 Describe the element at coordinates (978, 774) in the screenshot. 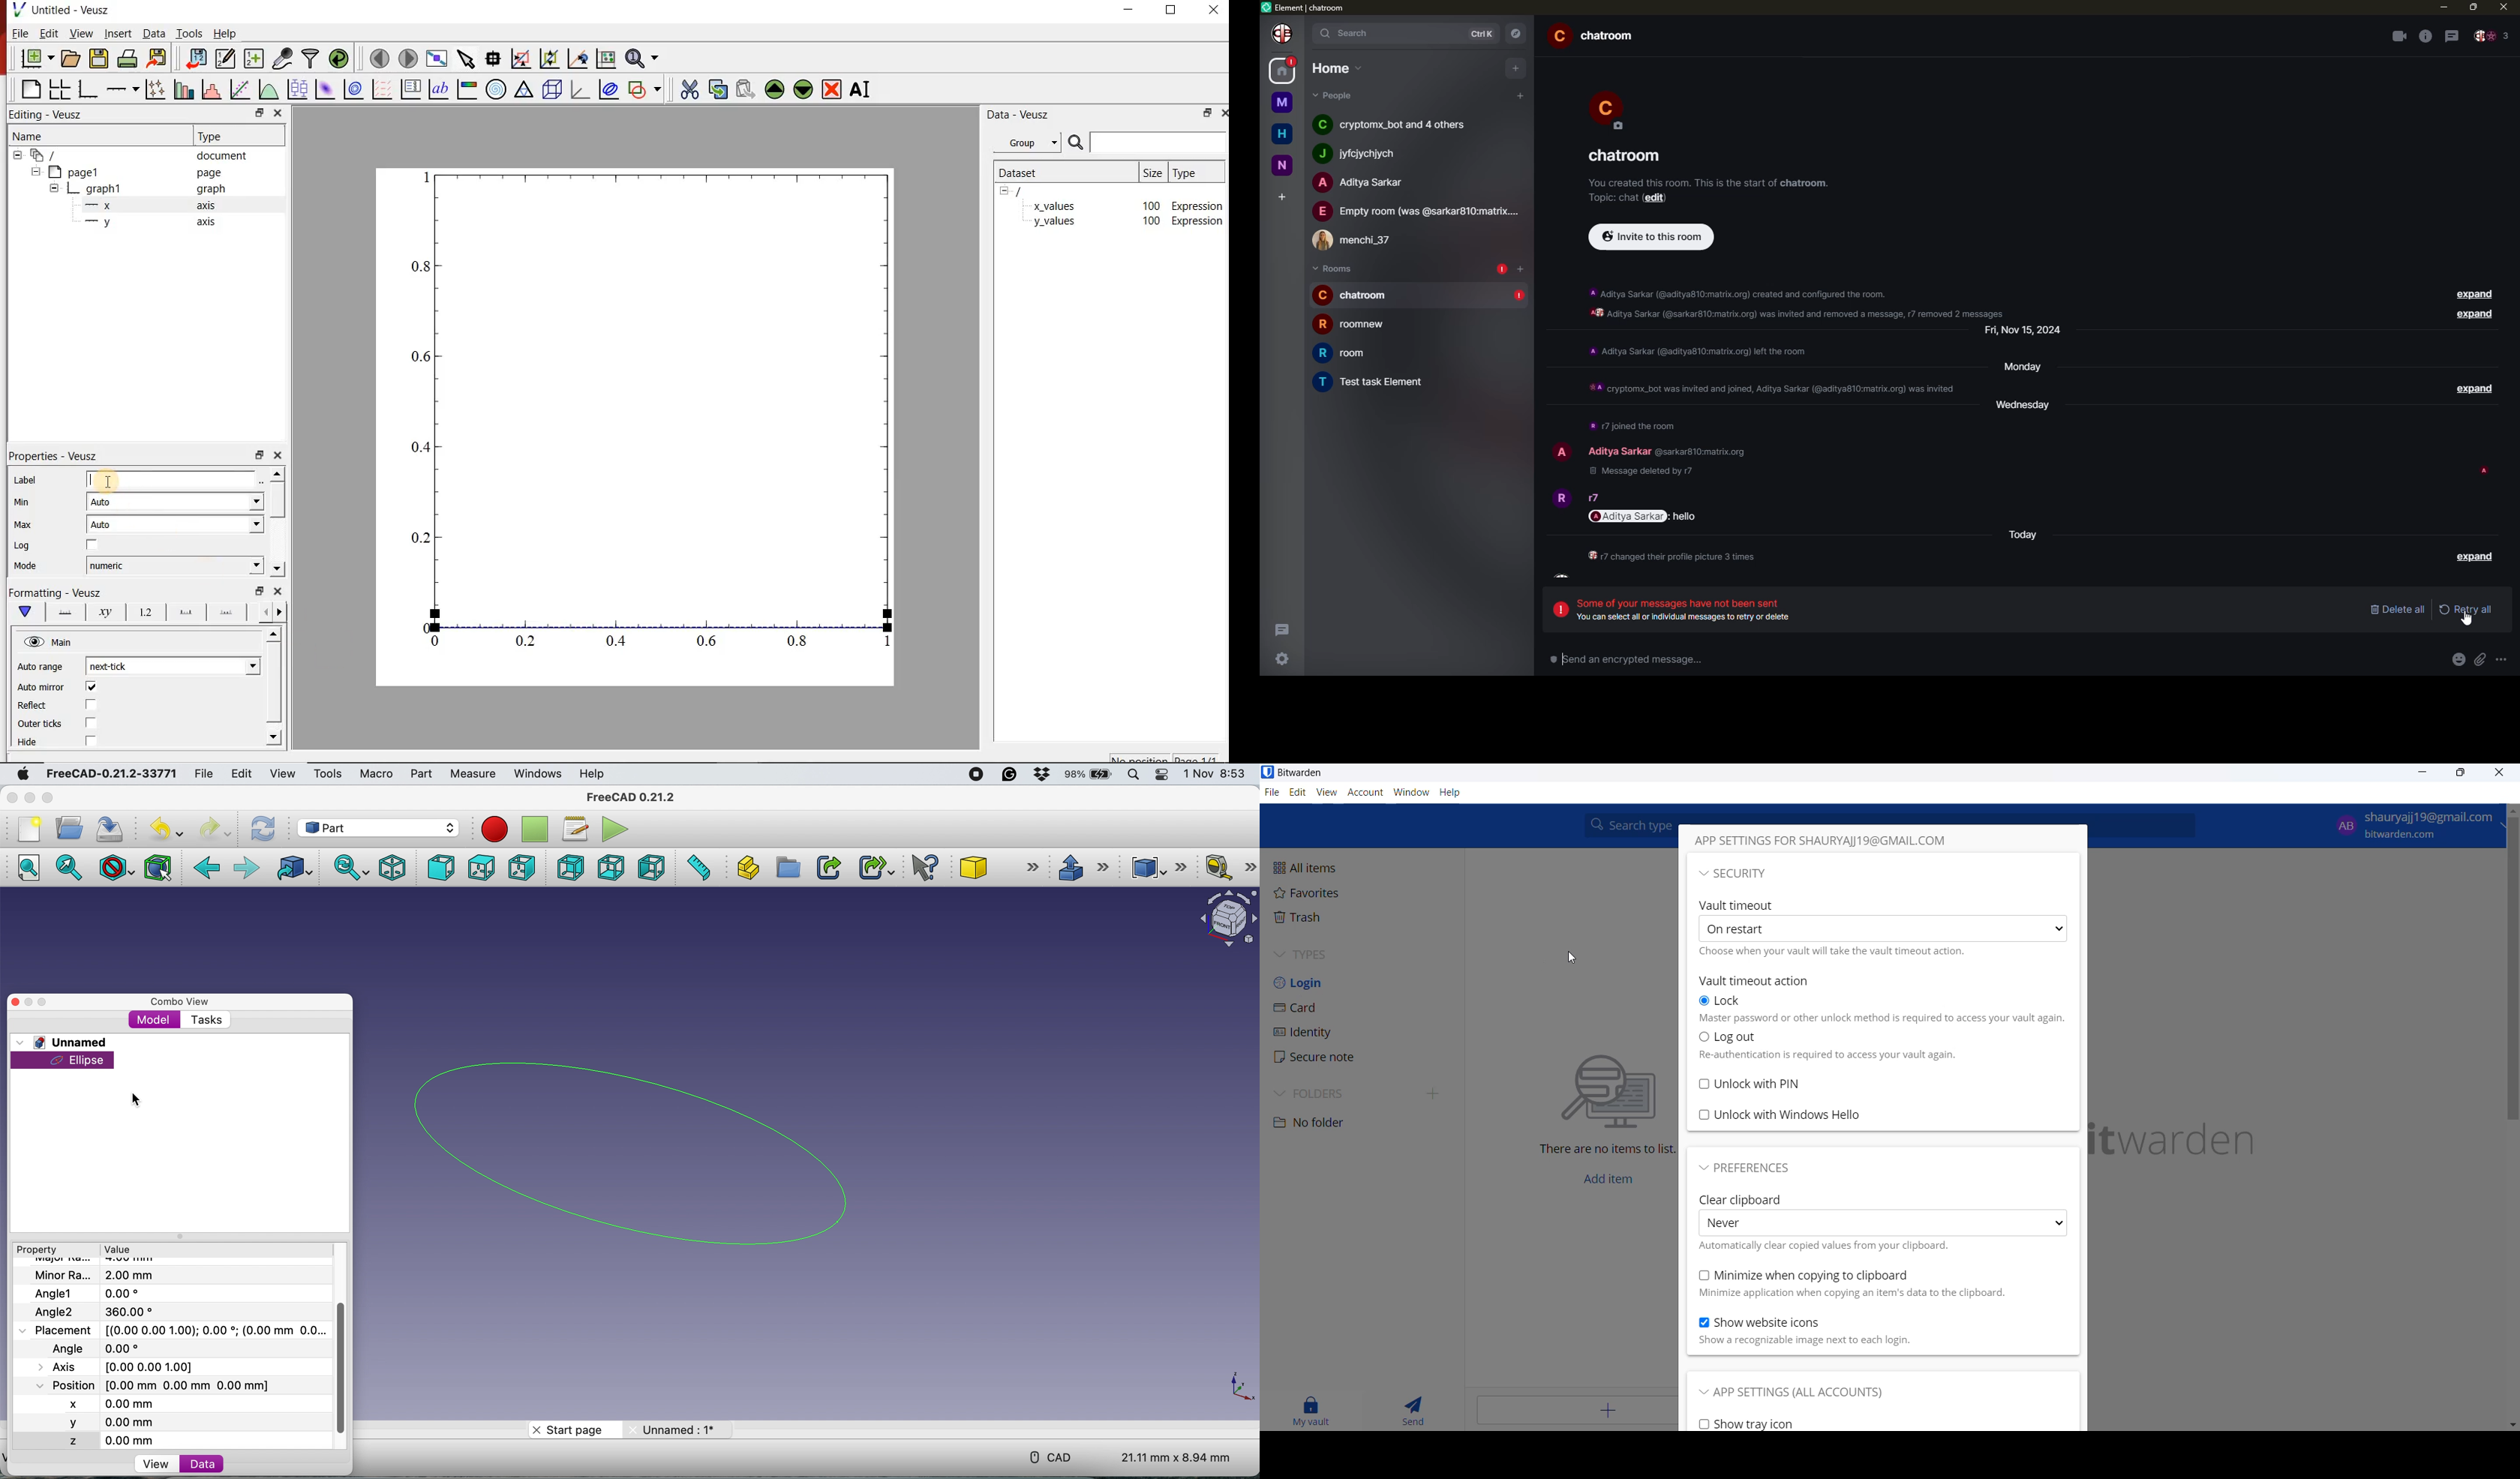

I see `screen recorder` at that location.